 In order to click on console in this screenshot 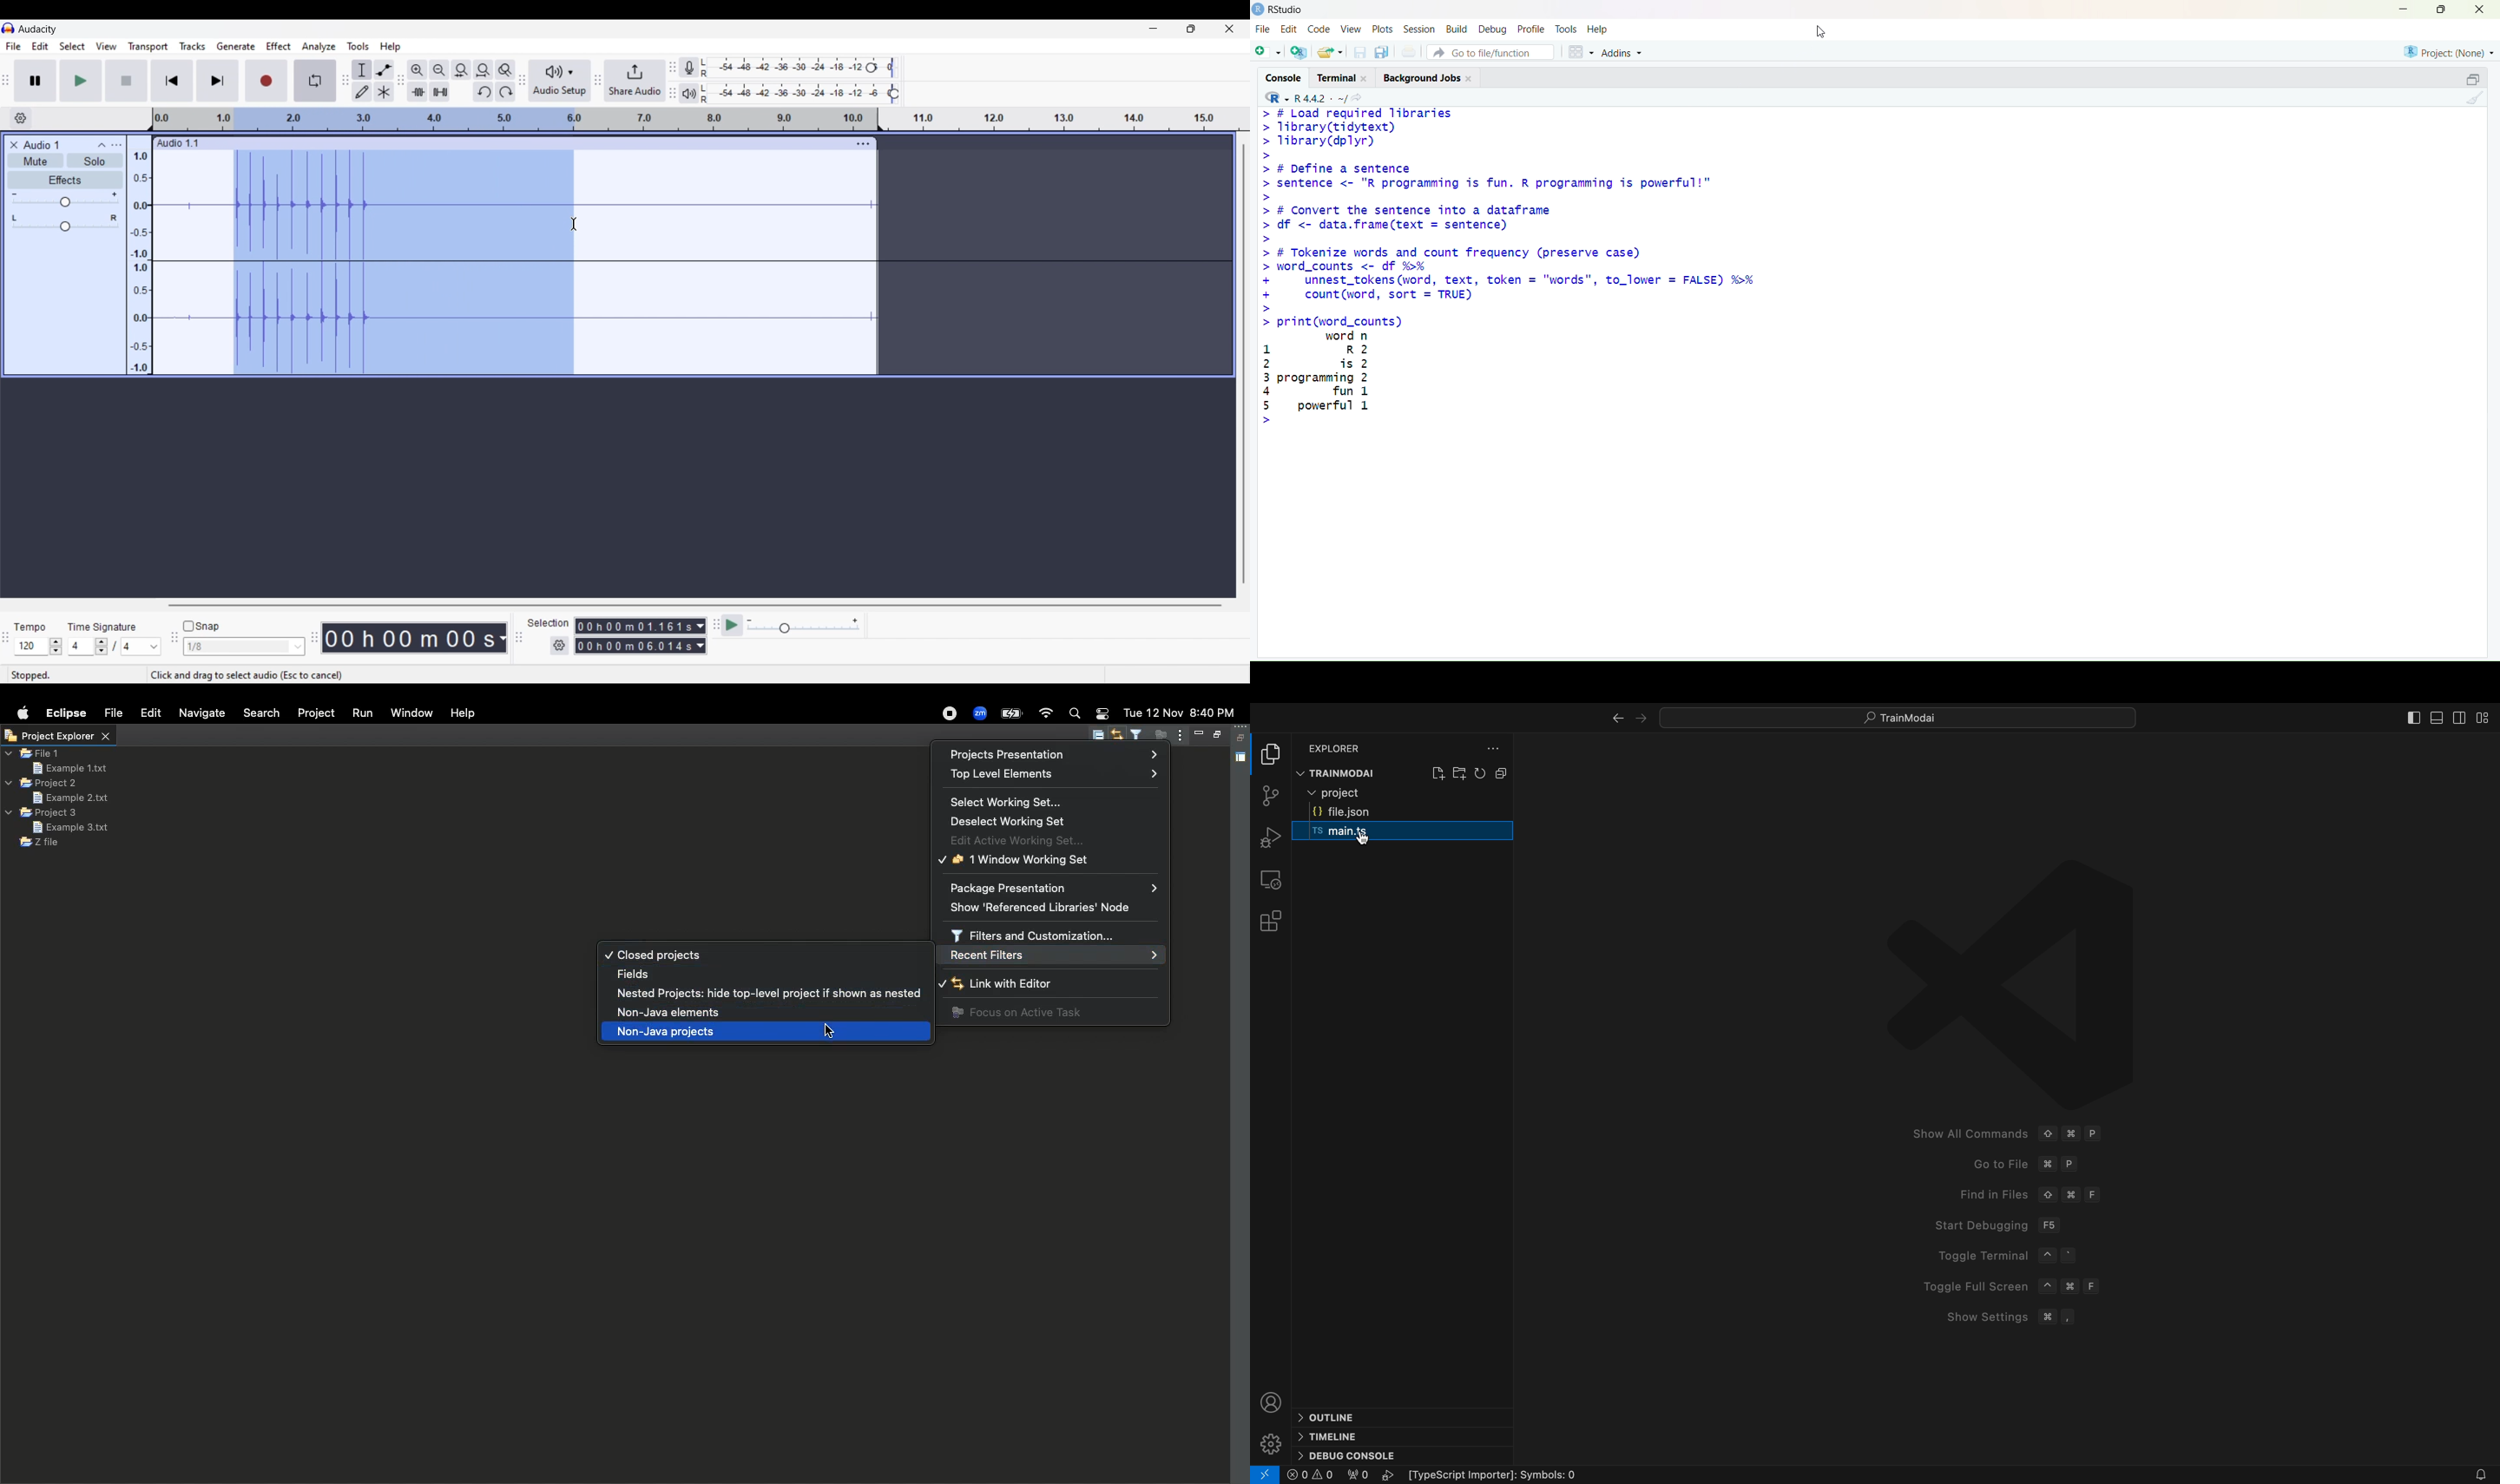, I will do `click(1286, 77)`.